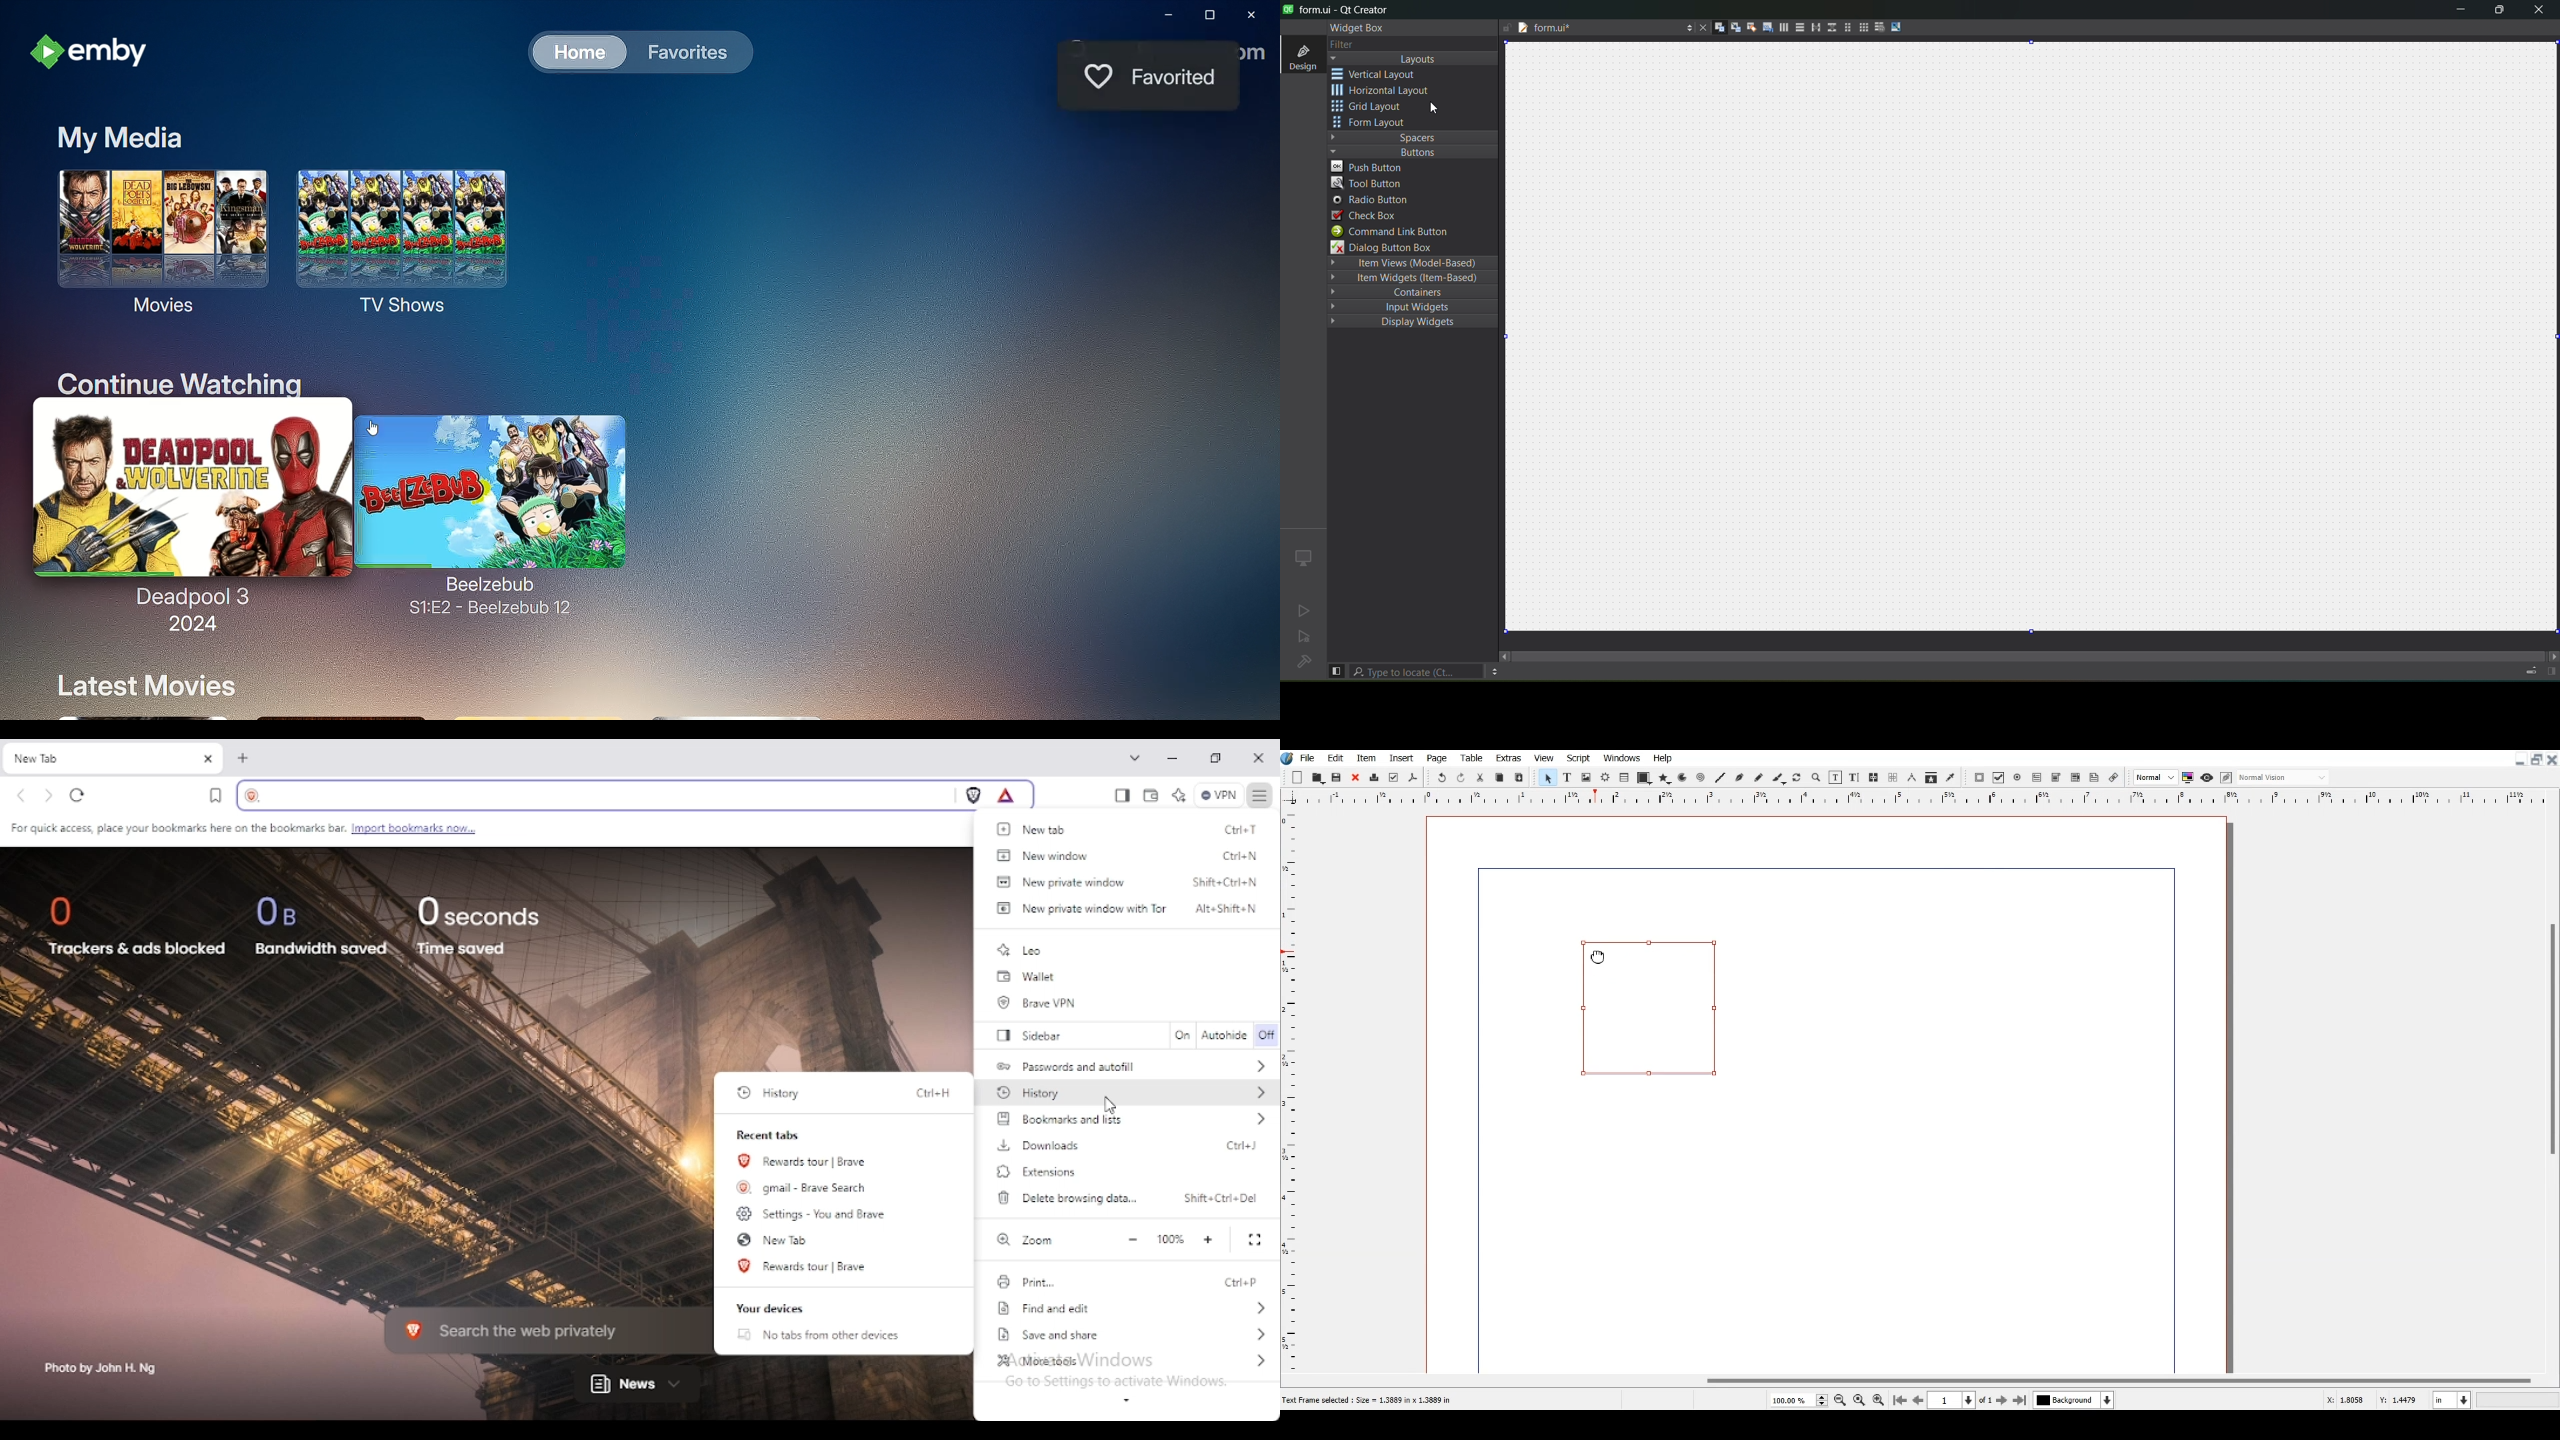 The image size is (2576, 1456). I want to click on Measurement in Inche, so click(2452, 1400).